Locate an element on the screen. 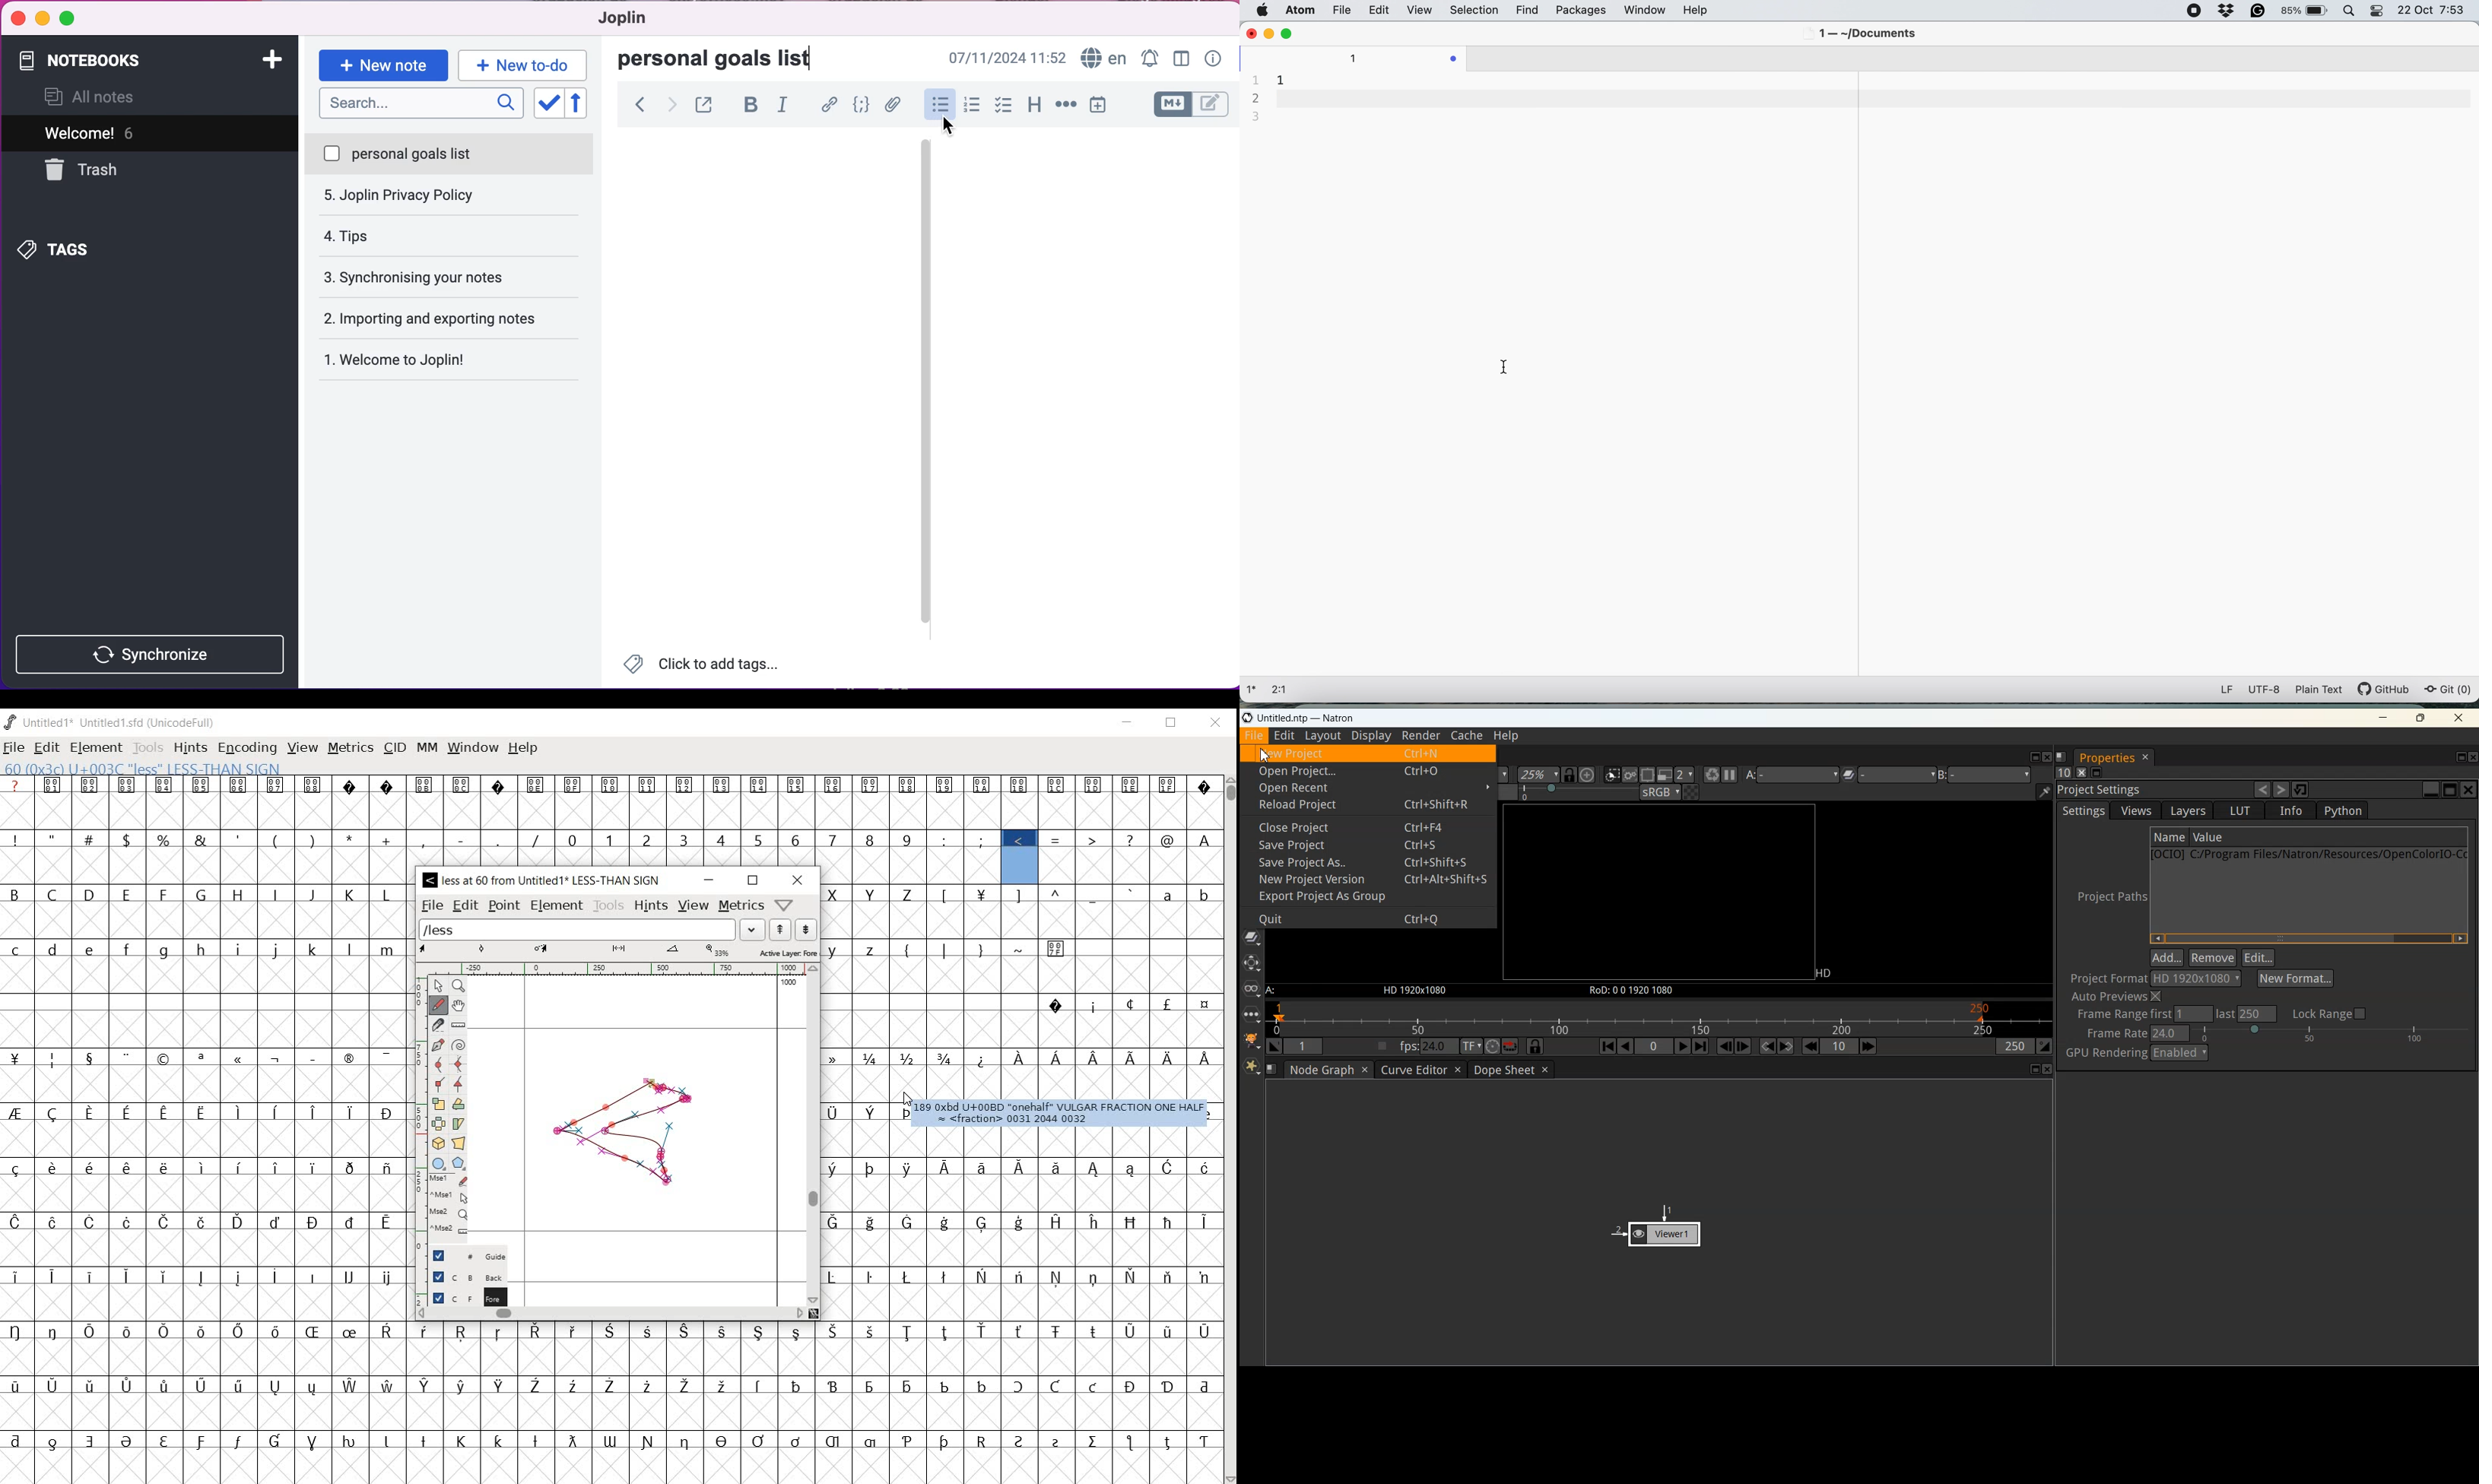 This screenshot has height=1484, width=2492. reverse sort order is located at coordinates (583, 104).